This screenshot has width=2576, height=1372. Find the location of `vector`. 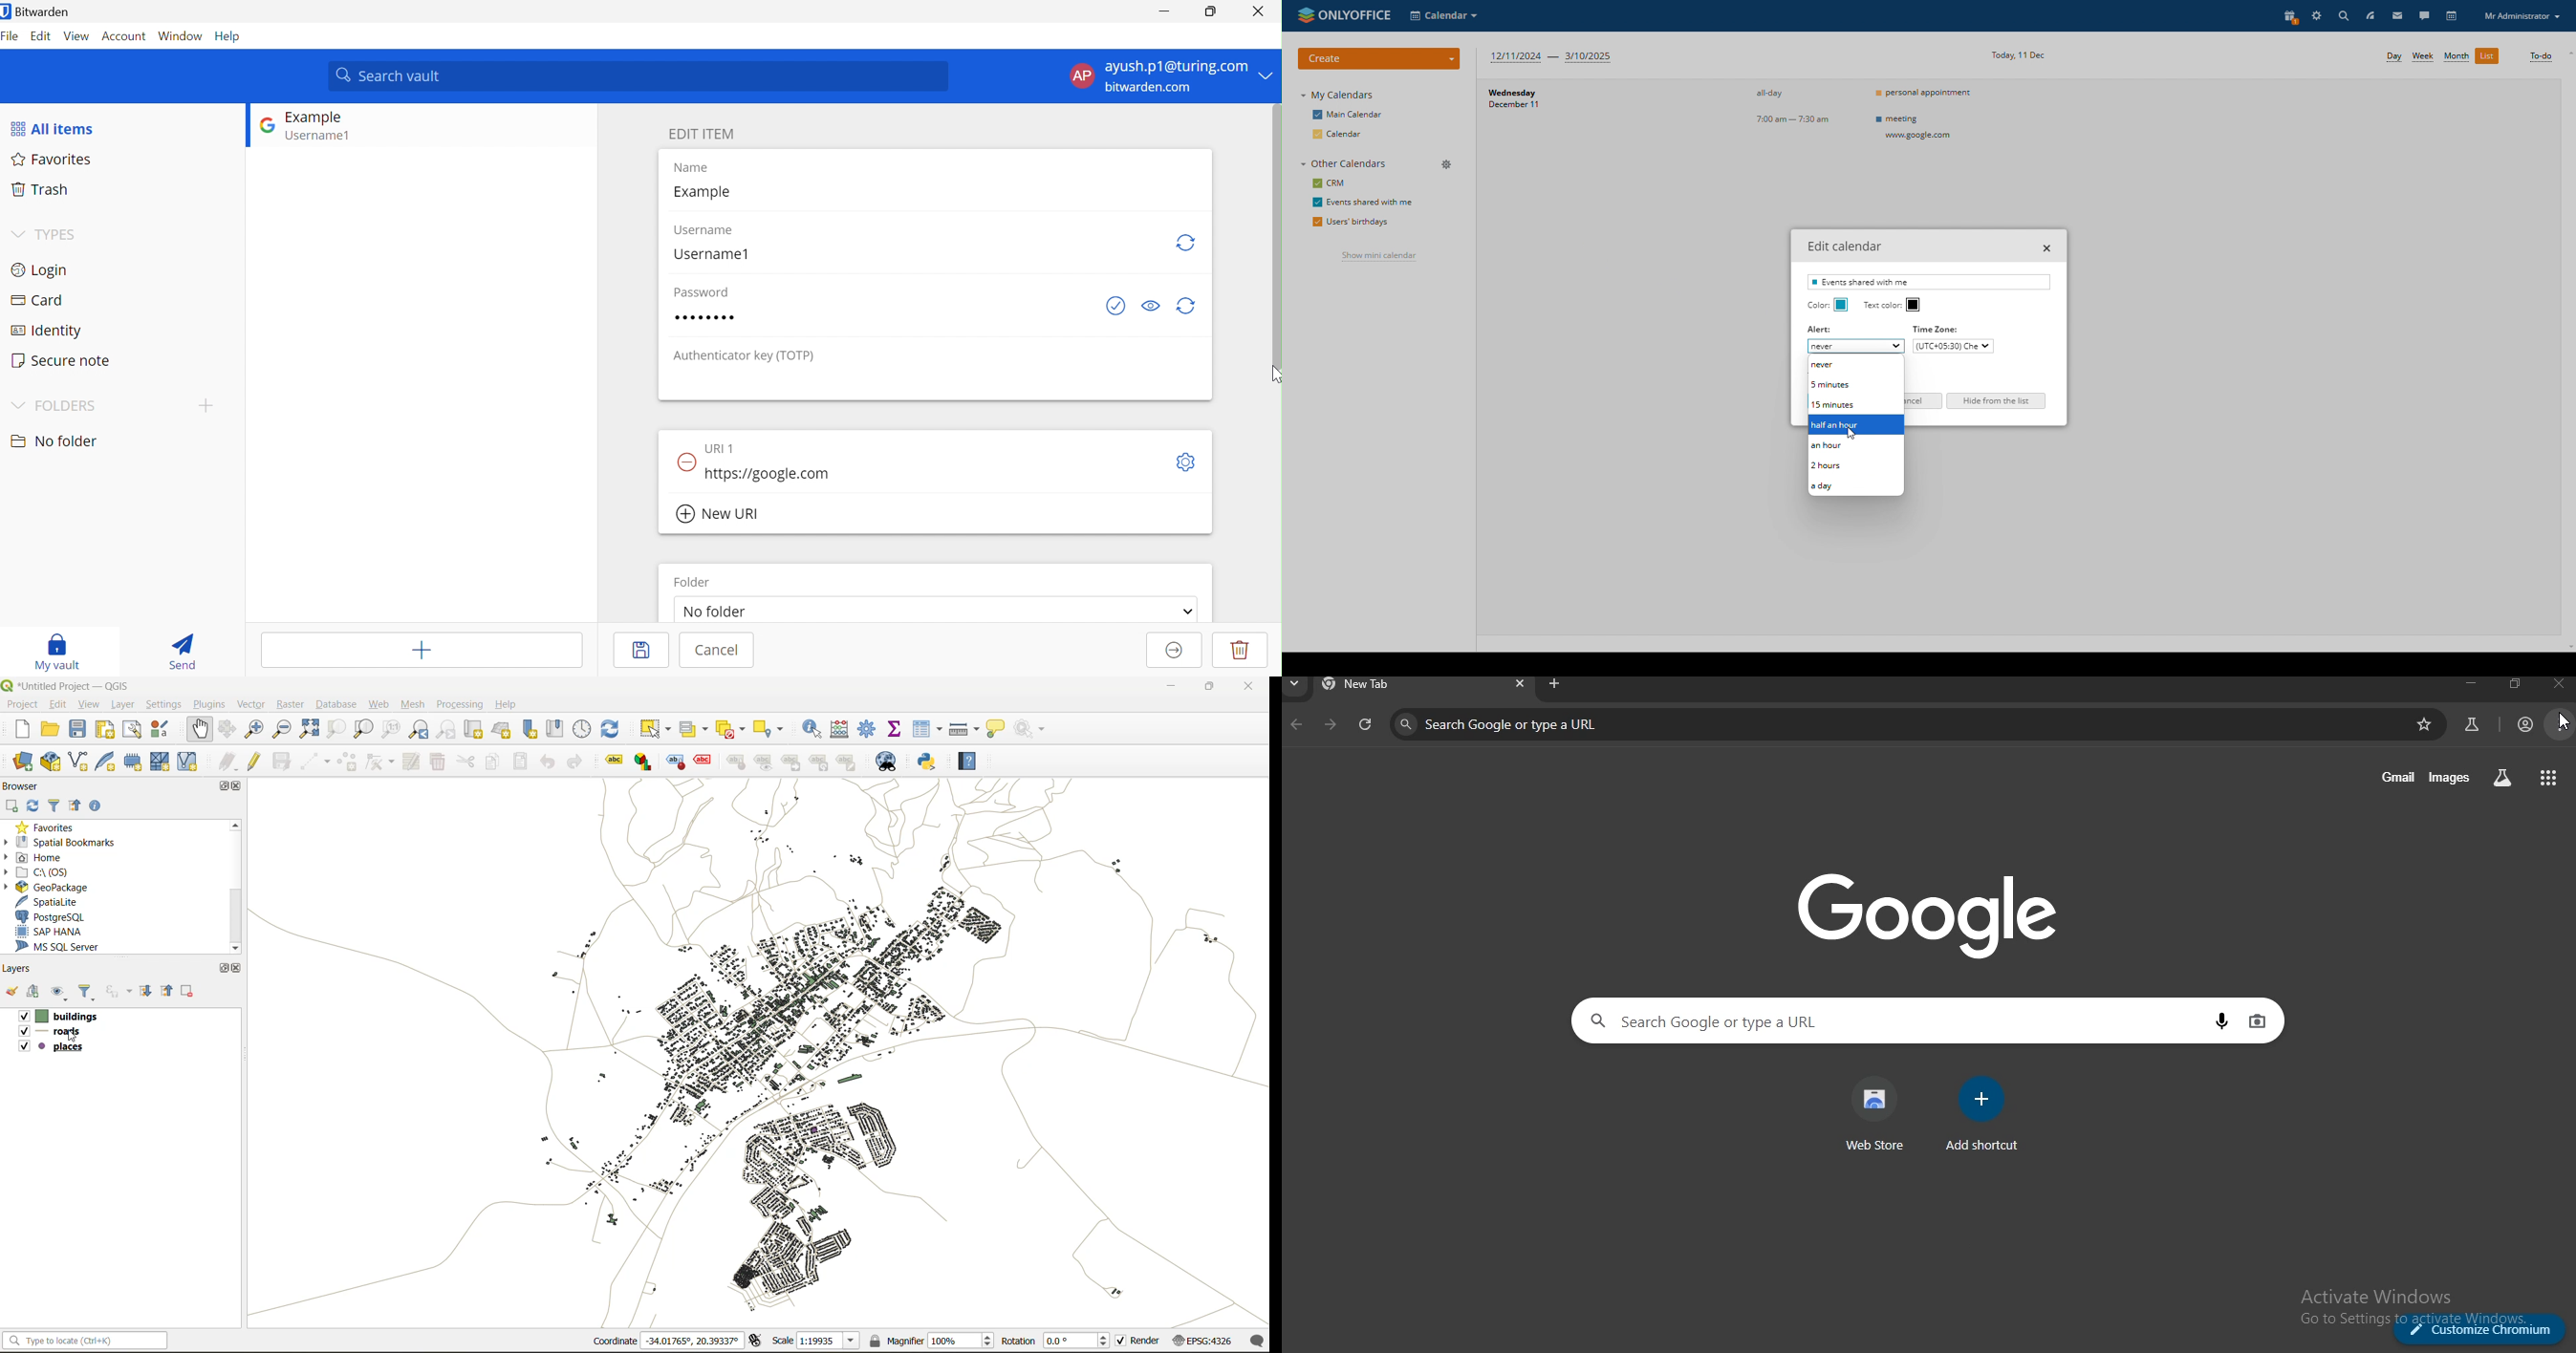

vector is located at coordinates (251, 705).